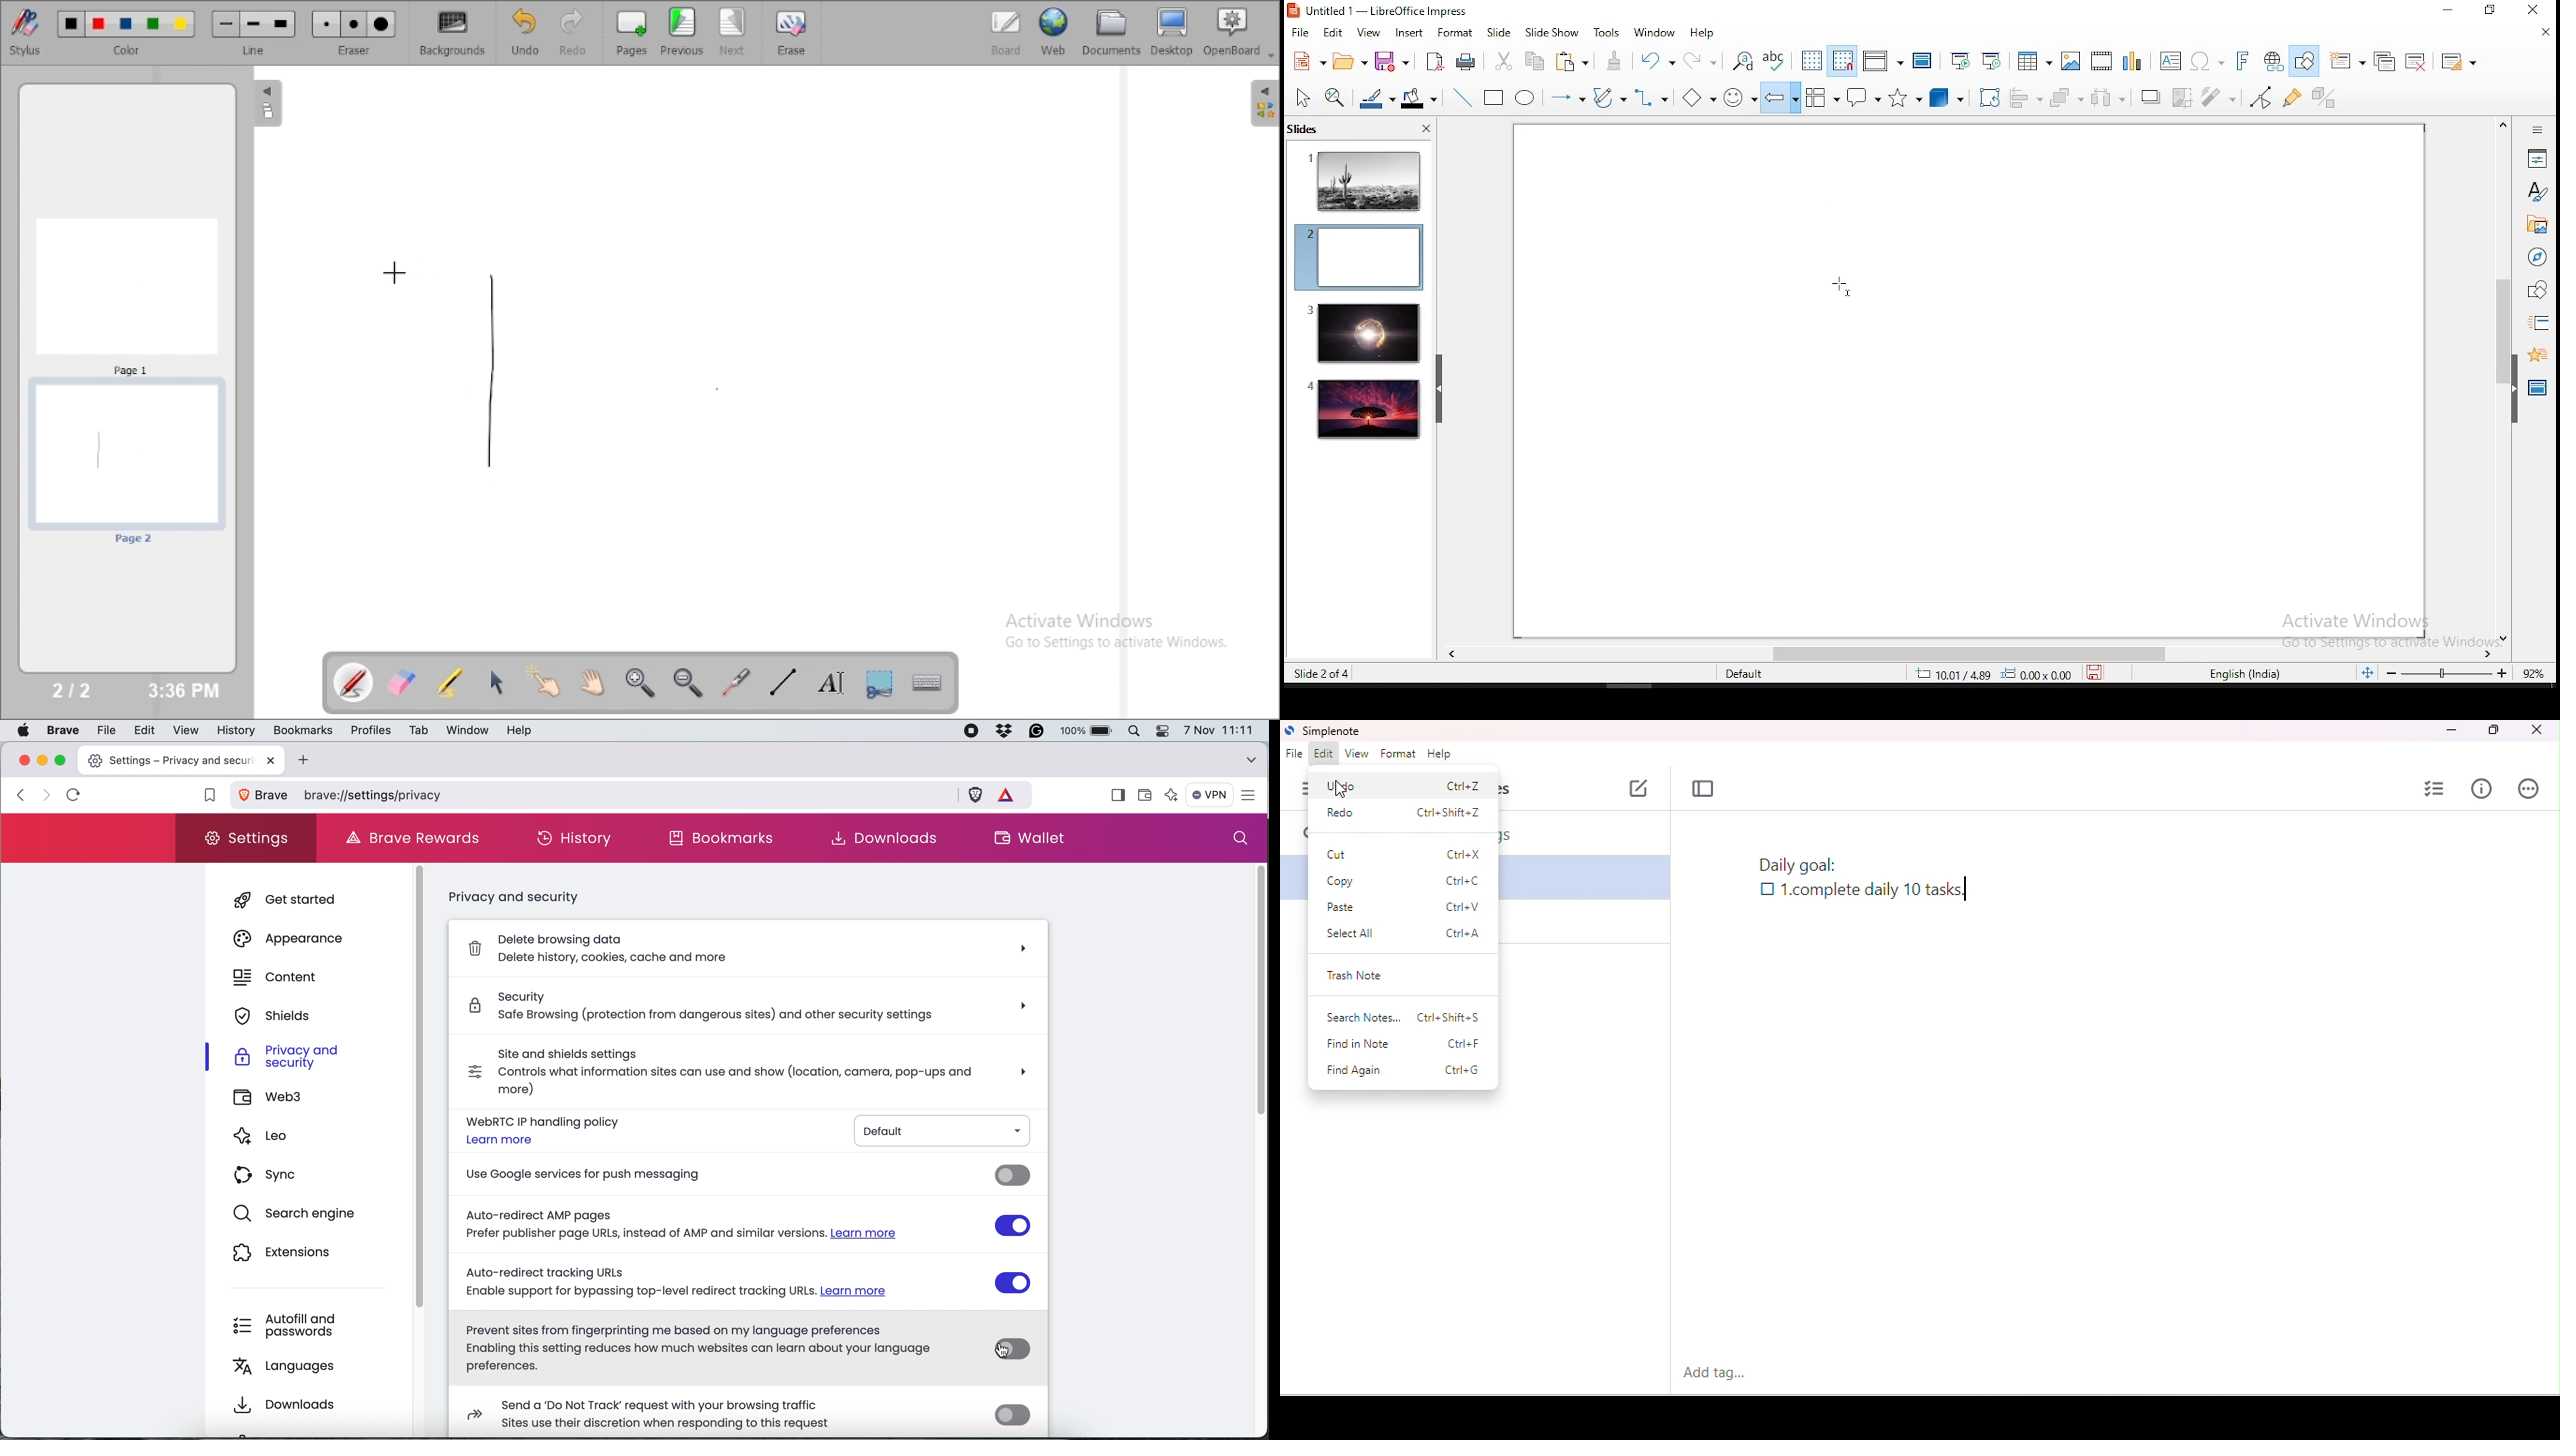 Image resolution: width=2576 pixels, height=1456 pixels. Describe the element at coordinates (1349, 62) in the screenshot. I see `open` at that location.